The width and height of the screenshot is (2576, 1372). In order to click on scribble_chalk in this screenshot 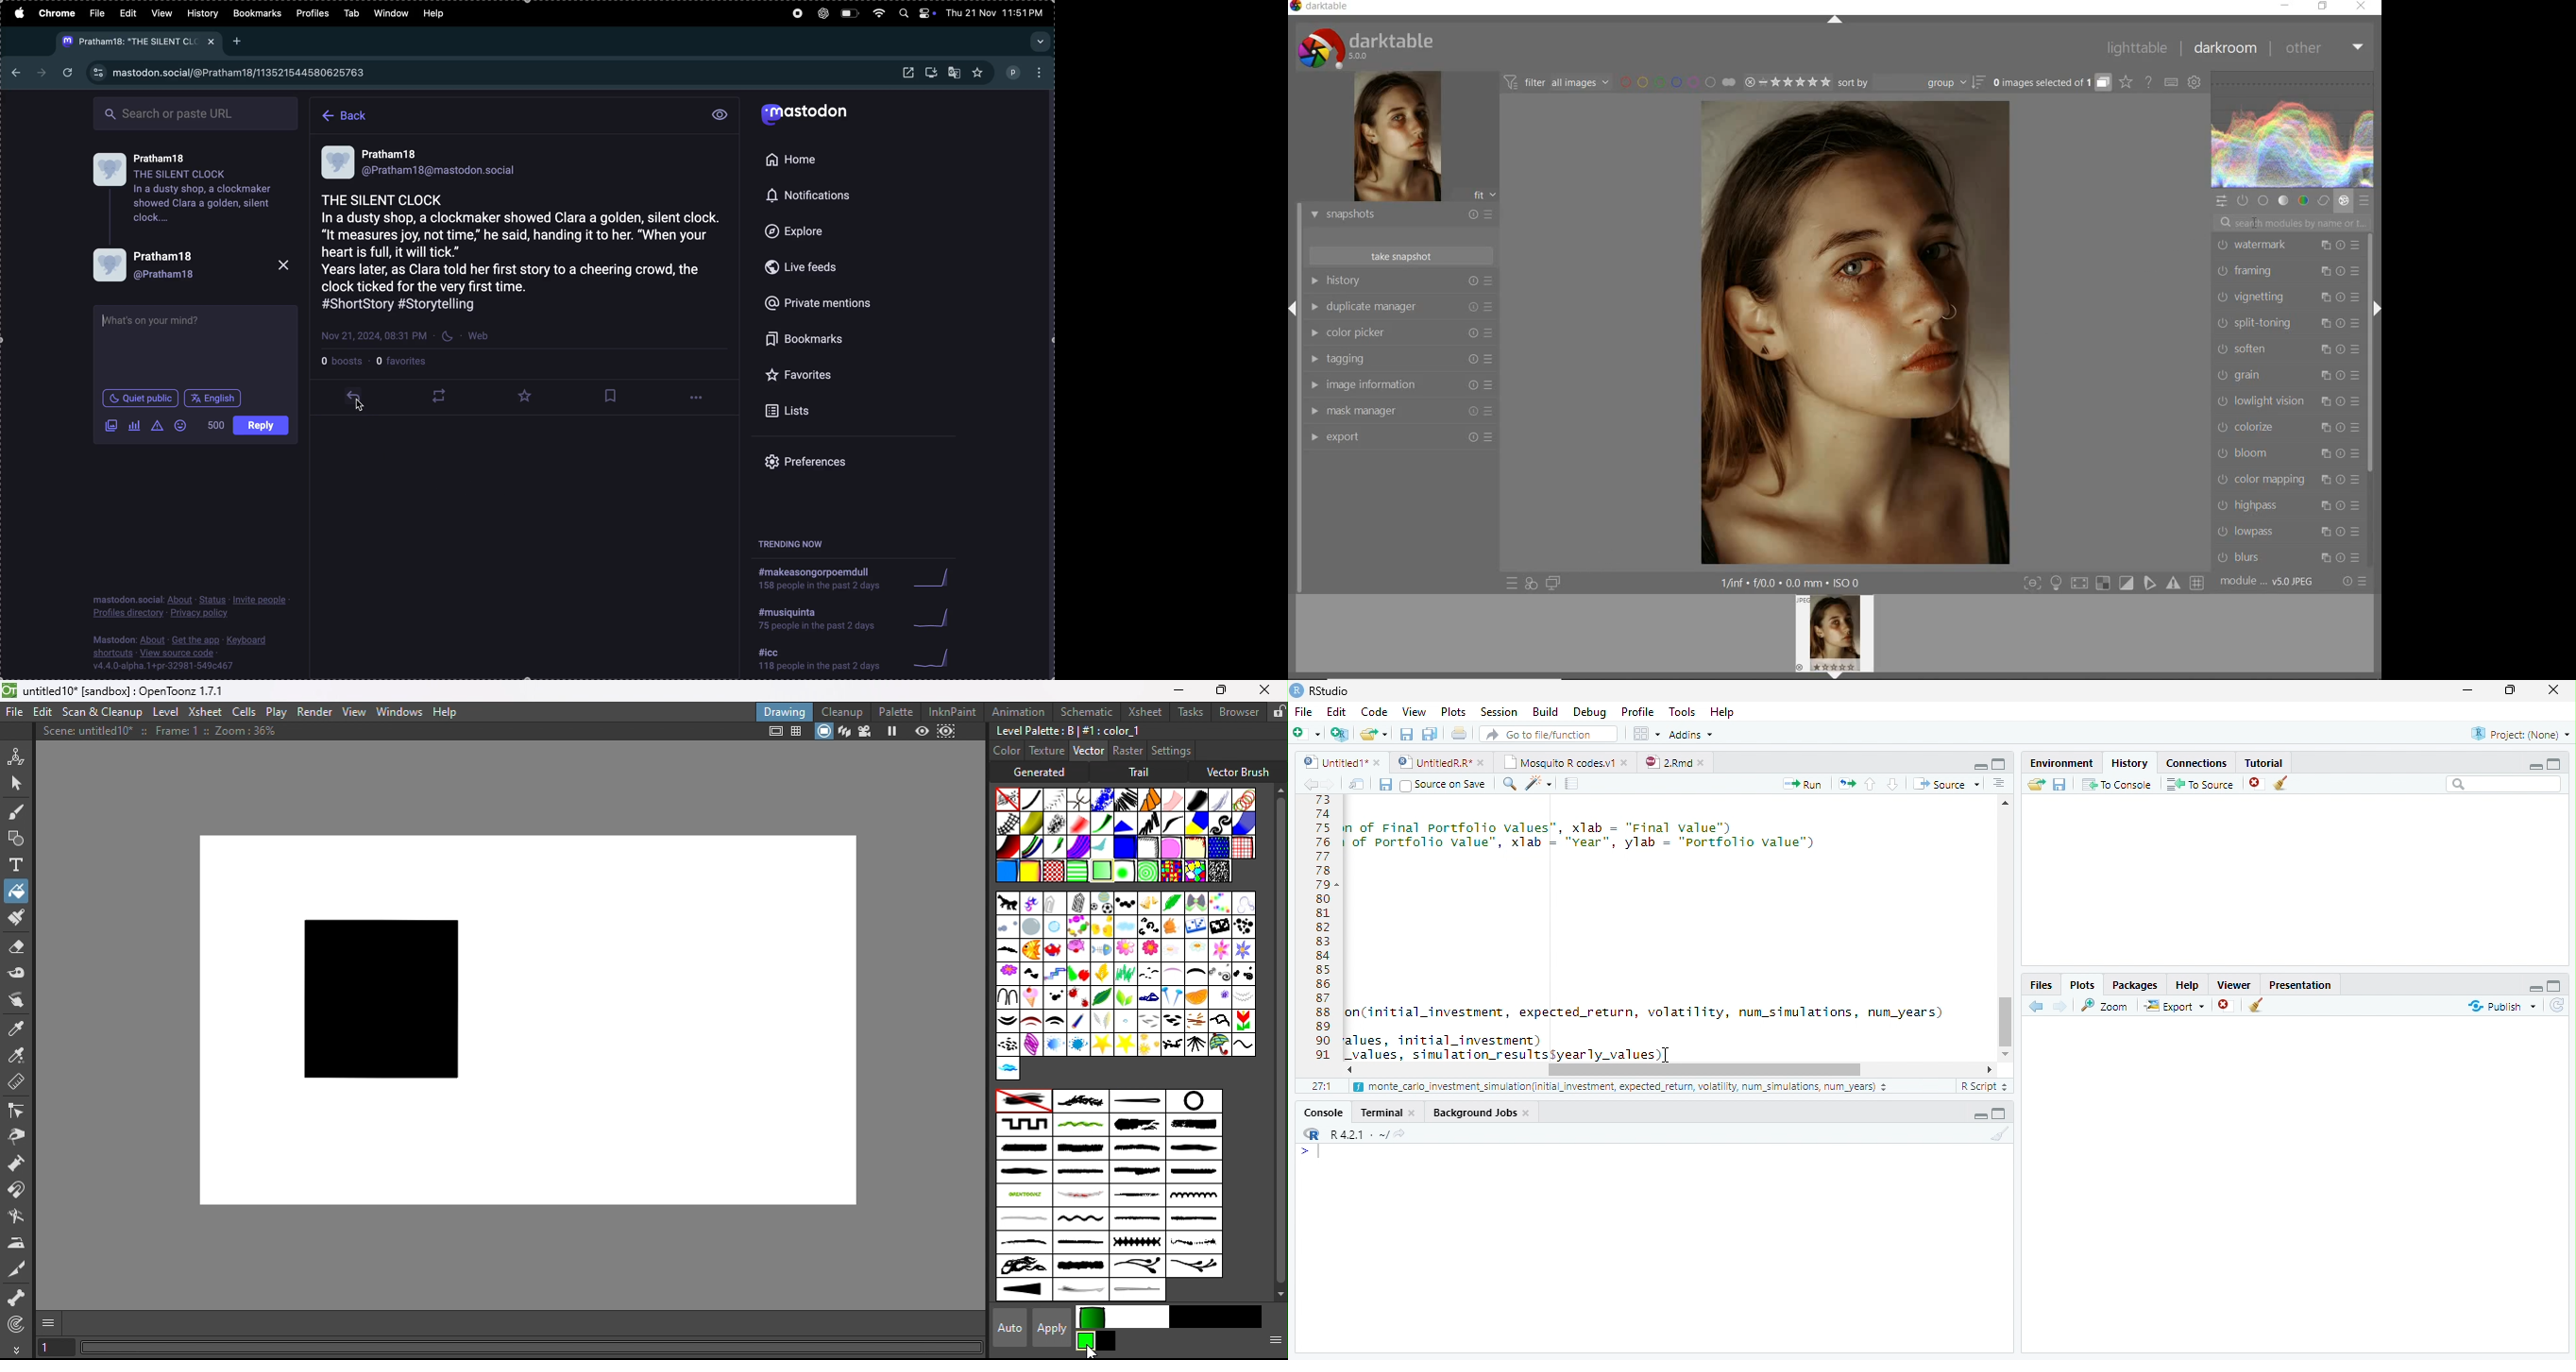, I will do `click(1138, 1197)`.